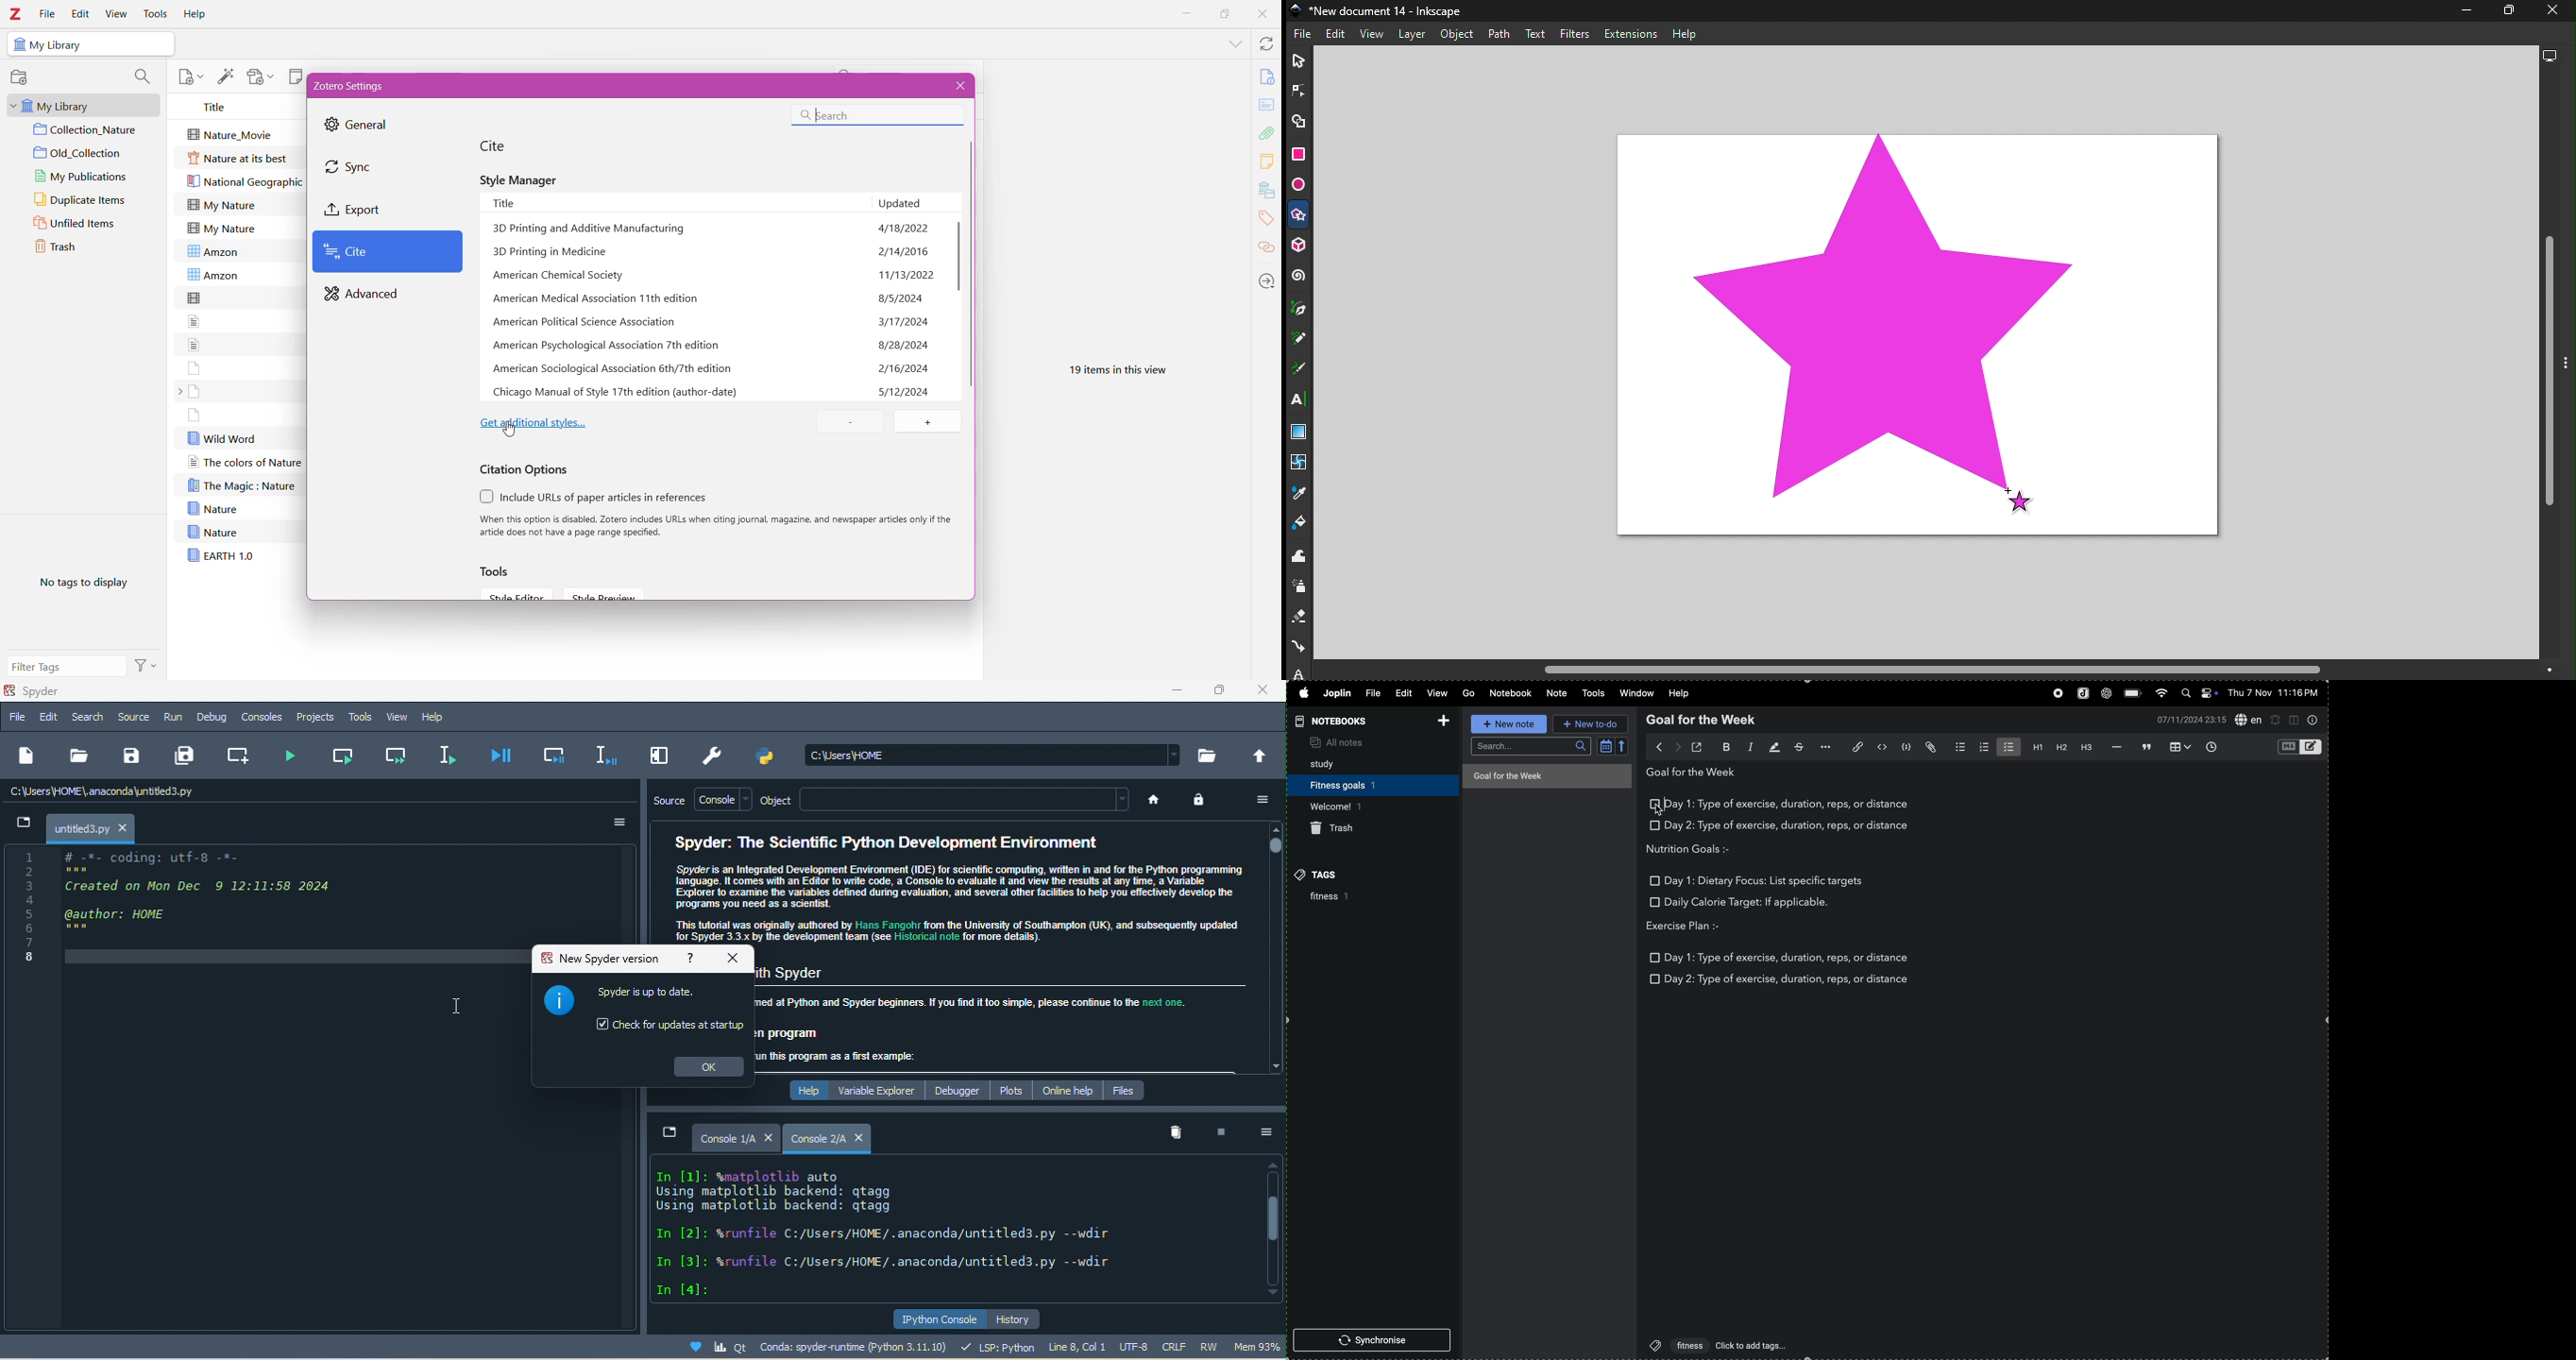 This screenshot has width=2576, height=1372. What do you see at coordinates (209, 718) in the screenshot?
I see `debug` at bounding box center [209, 718].